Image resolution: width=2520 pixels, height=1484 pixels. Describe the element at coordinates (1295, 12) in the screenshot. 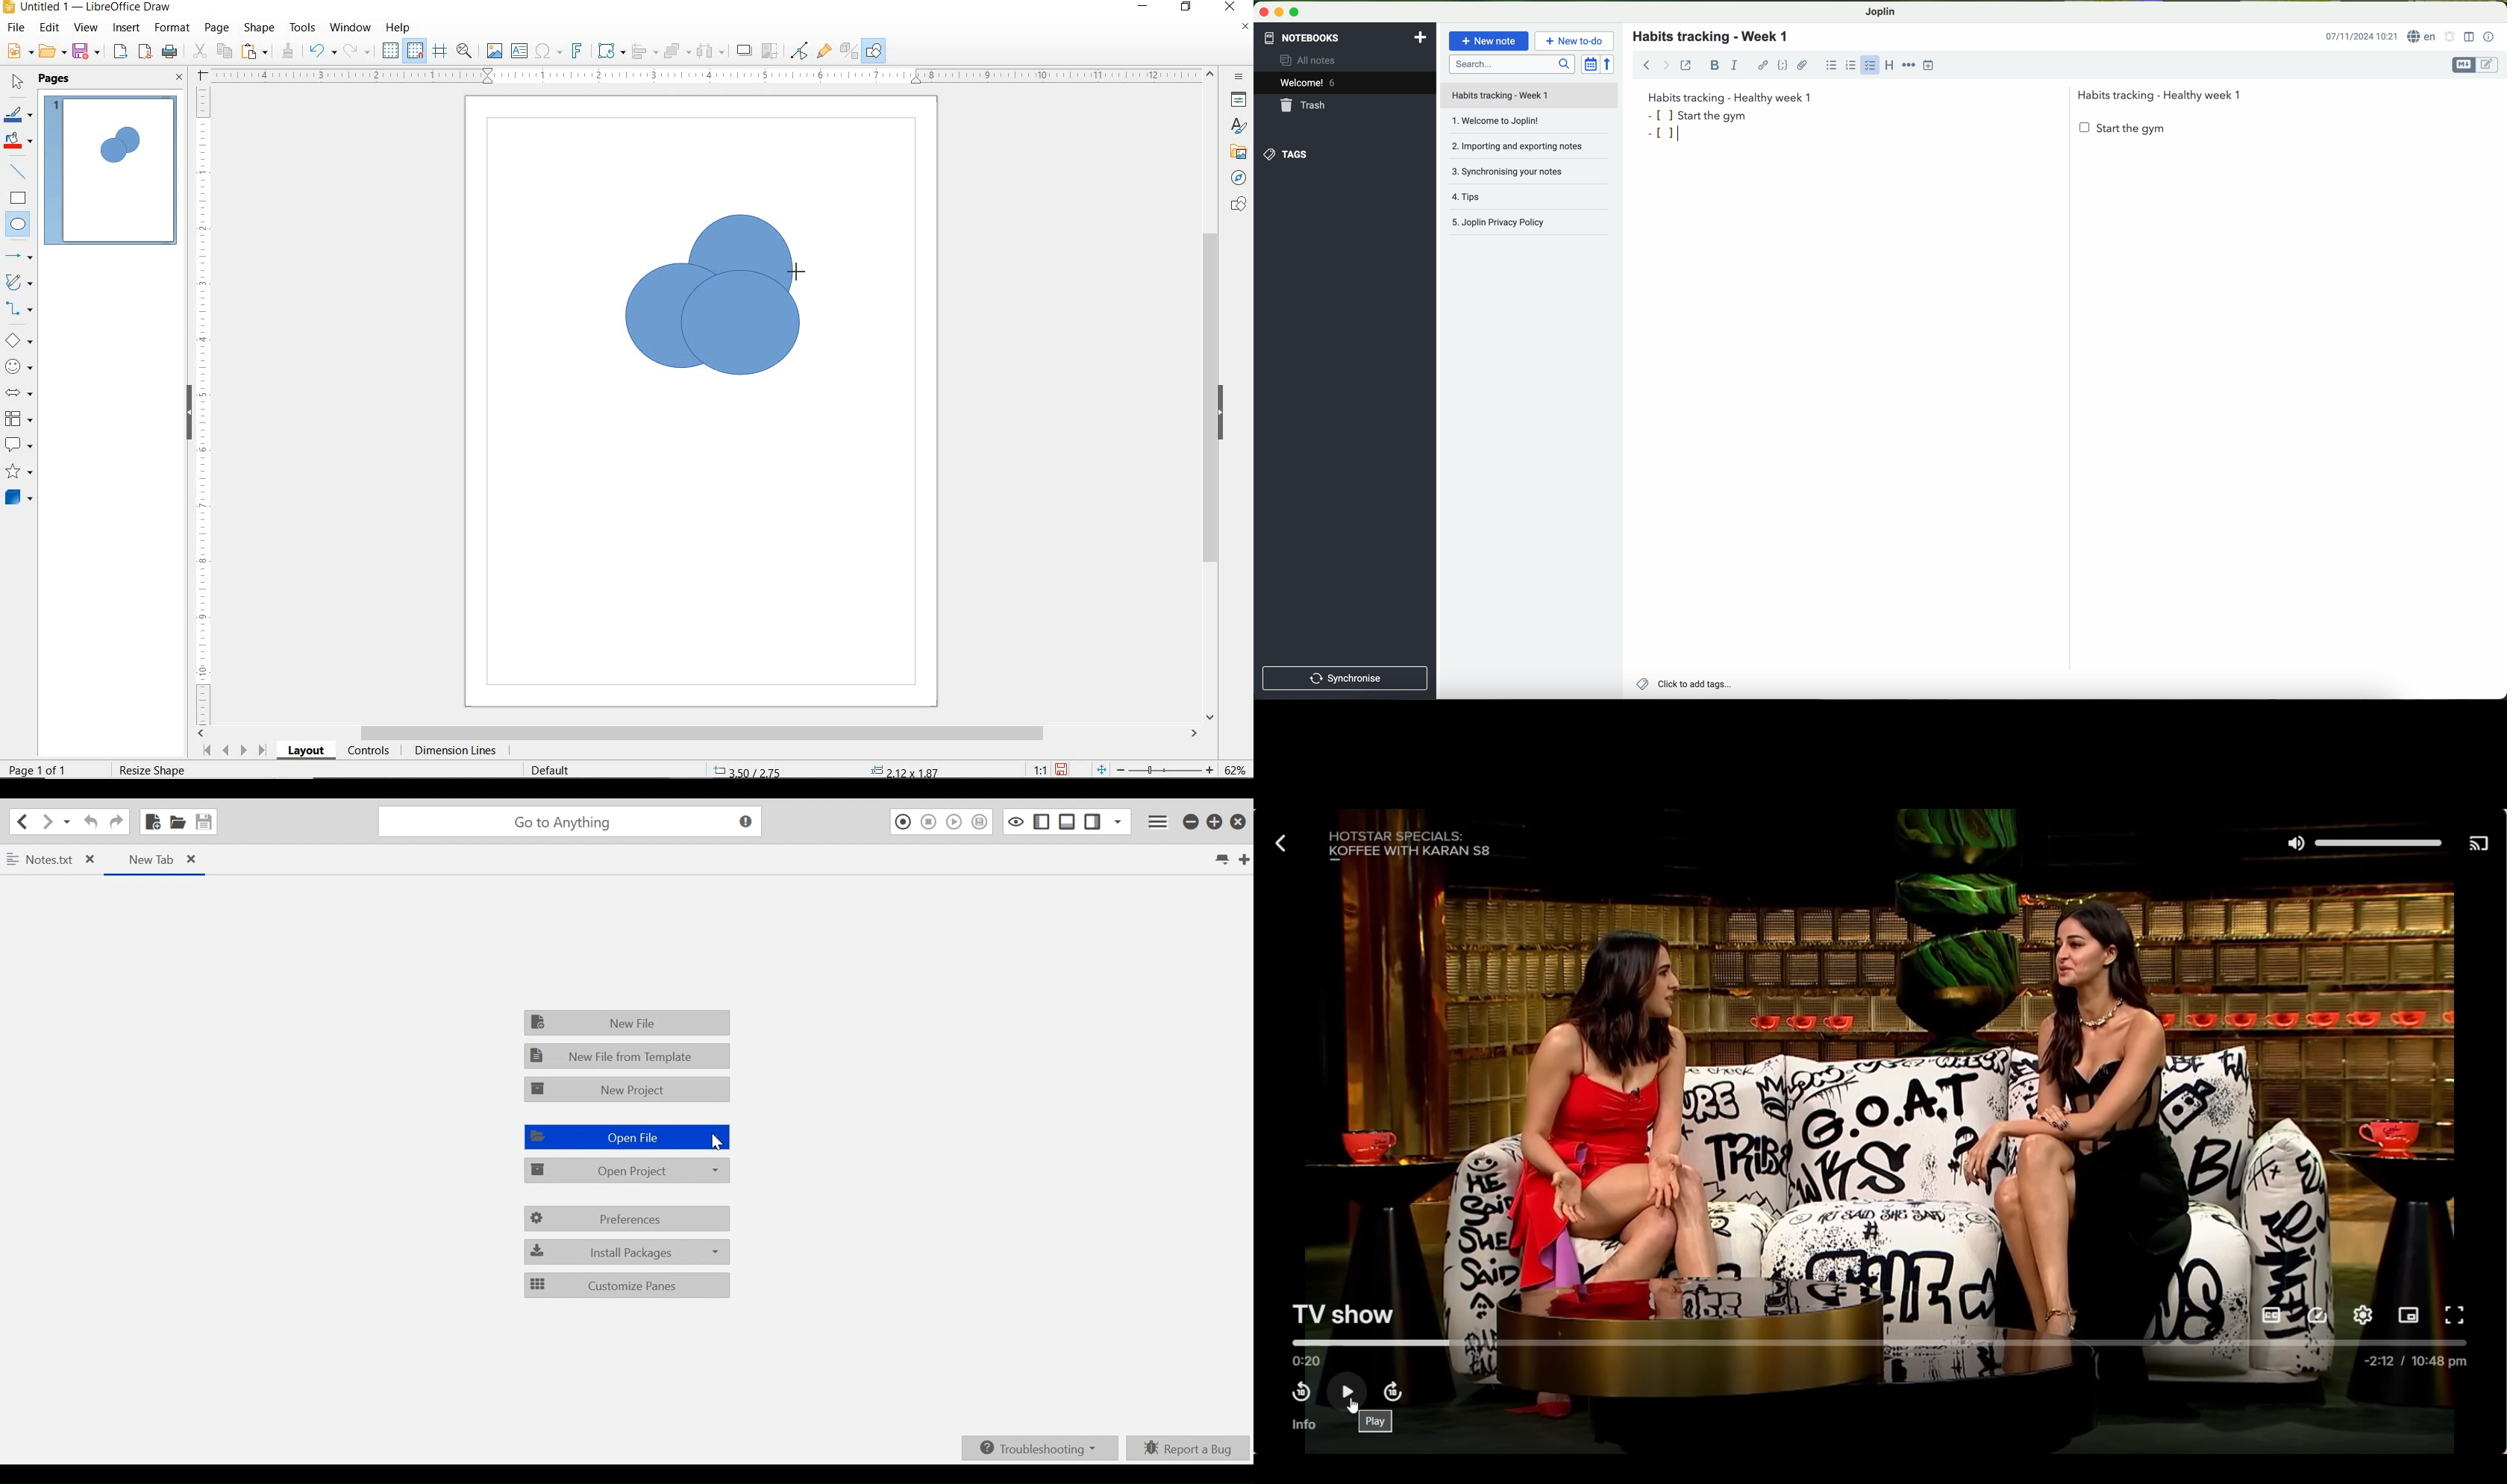

I see `maximize` at that location.